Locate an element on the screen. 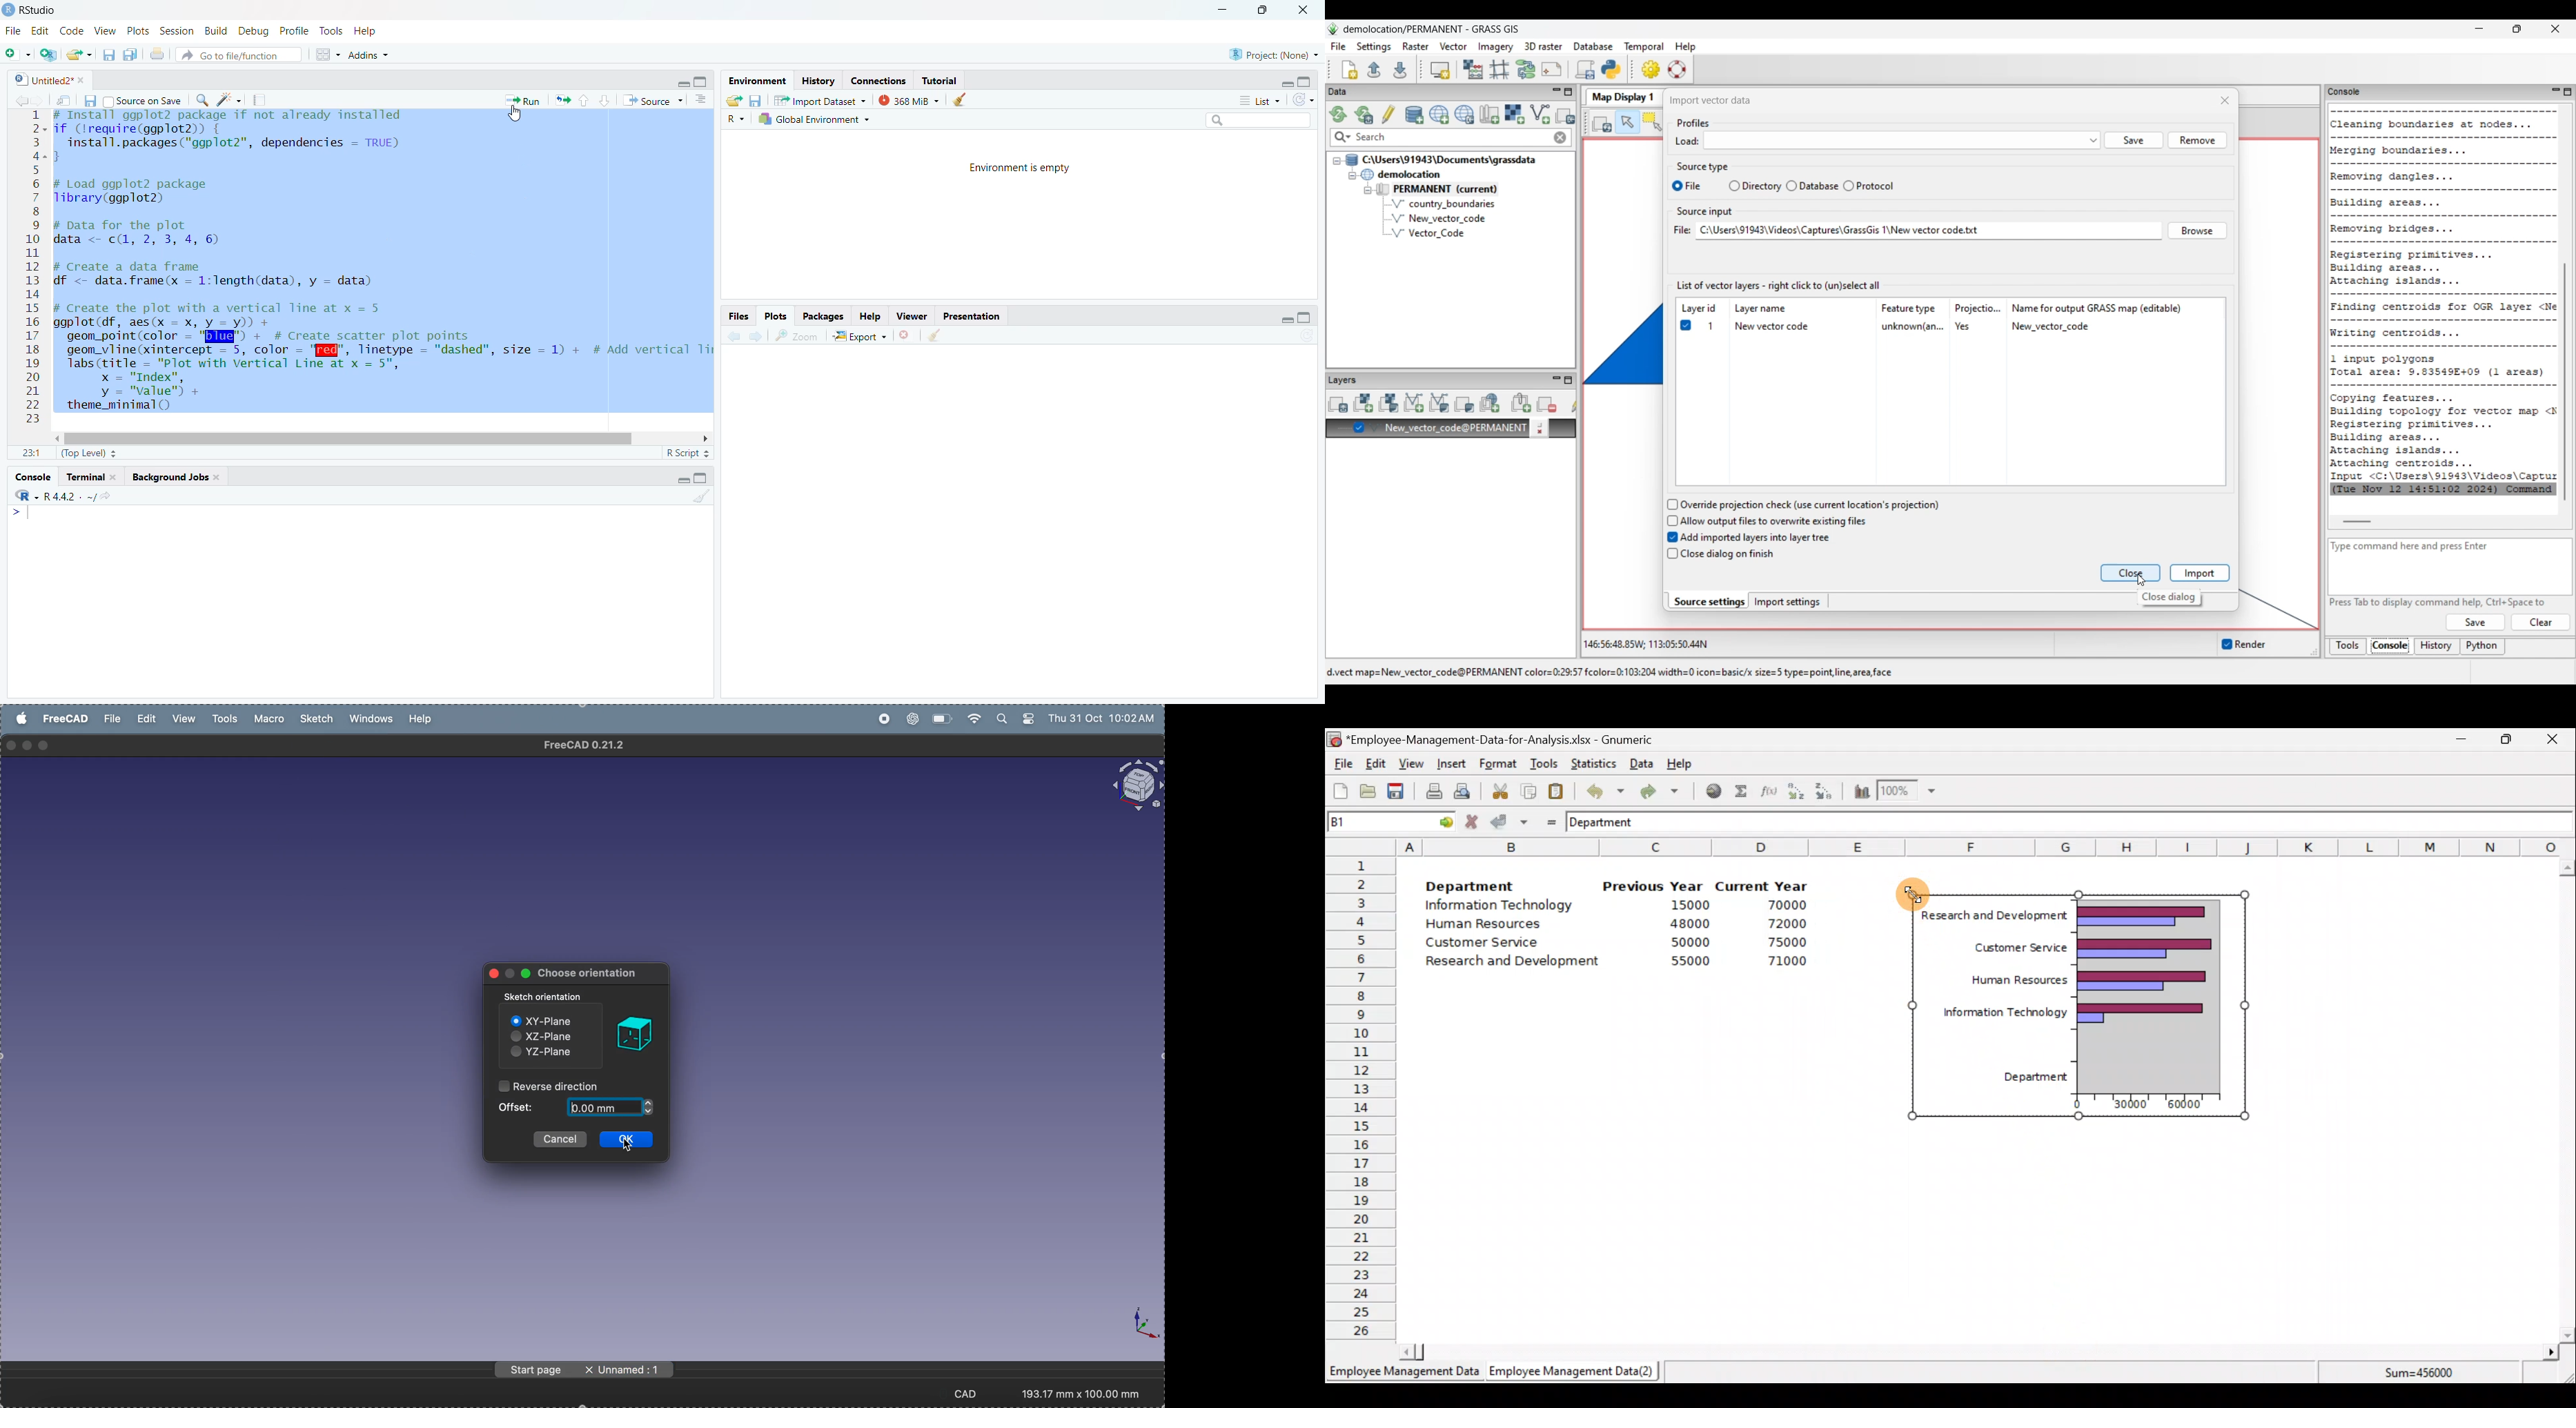 Image resolution: width=2576 pixels, height=1428 pixels. Plots is located at coordinates (776, 316).